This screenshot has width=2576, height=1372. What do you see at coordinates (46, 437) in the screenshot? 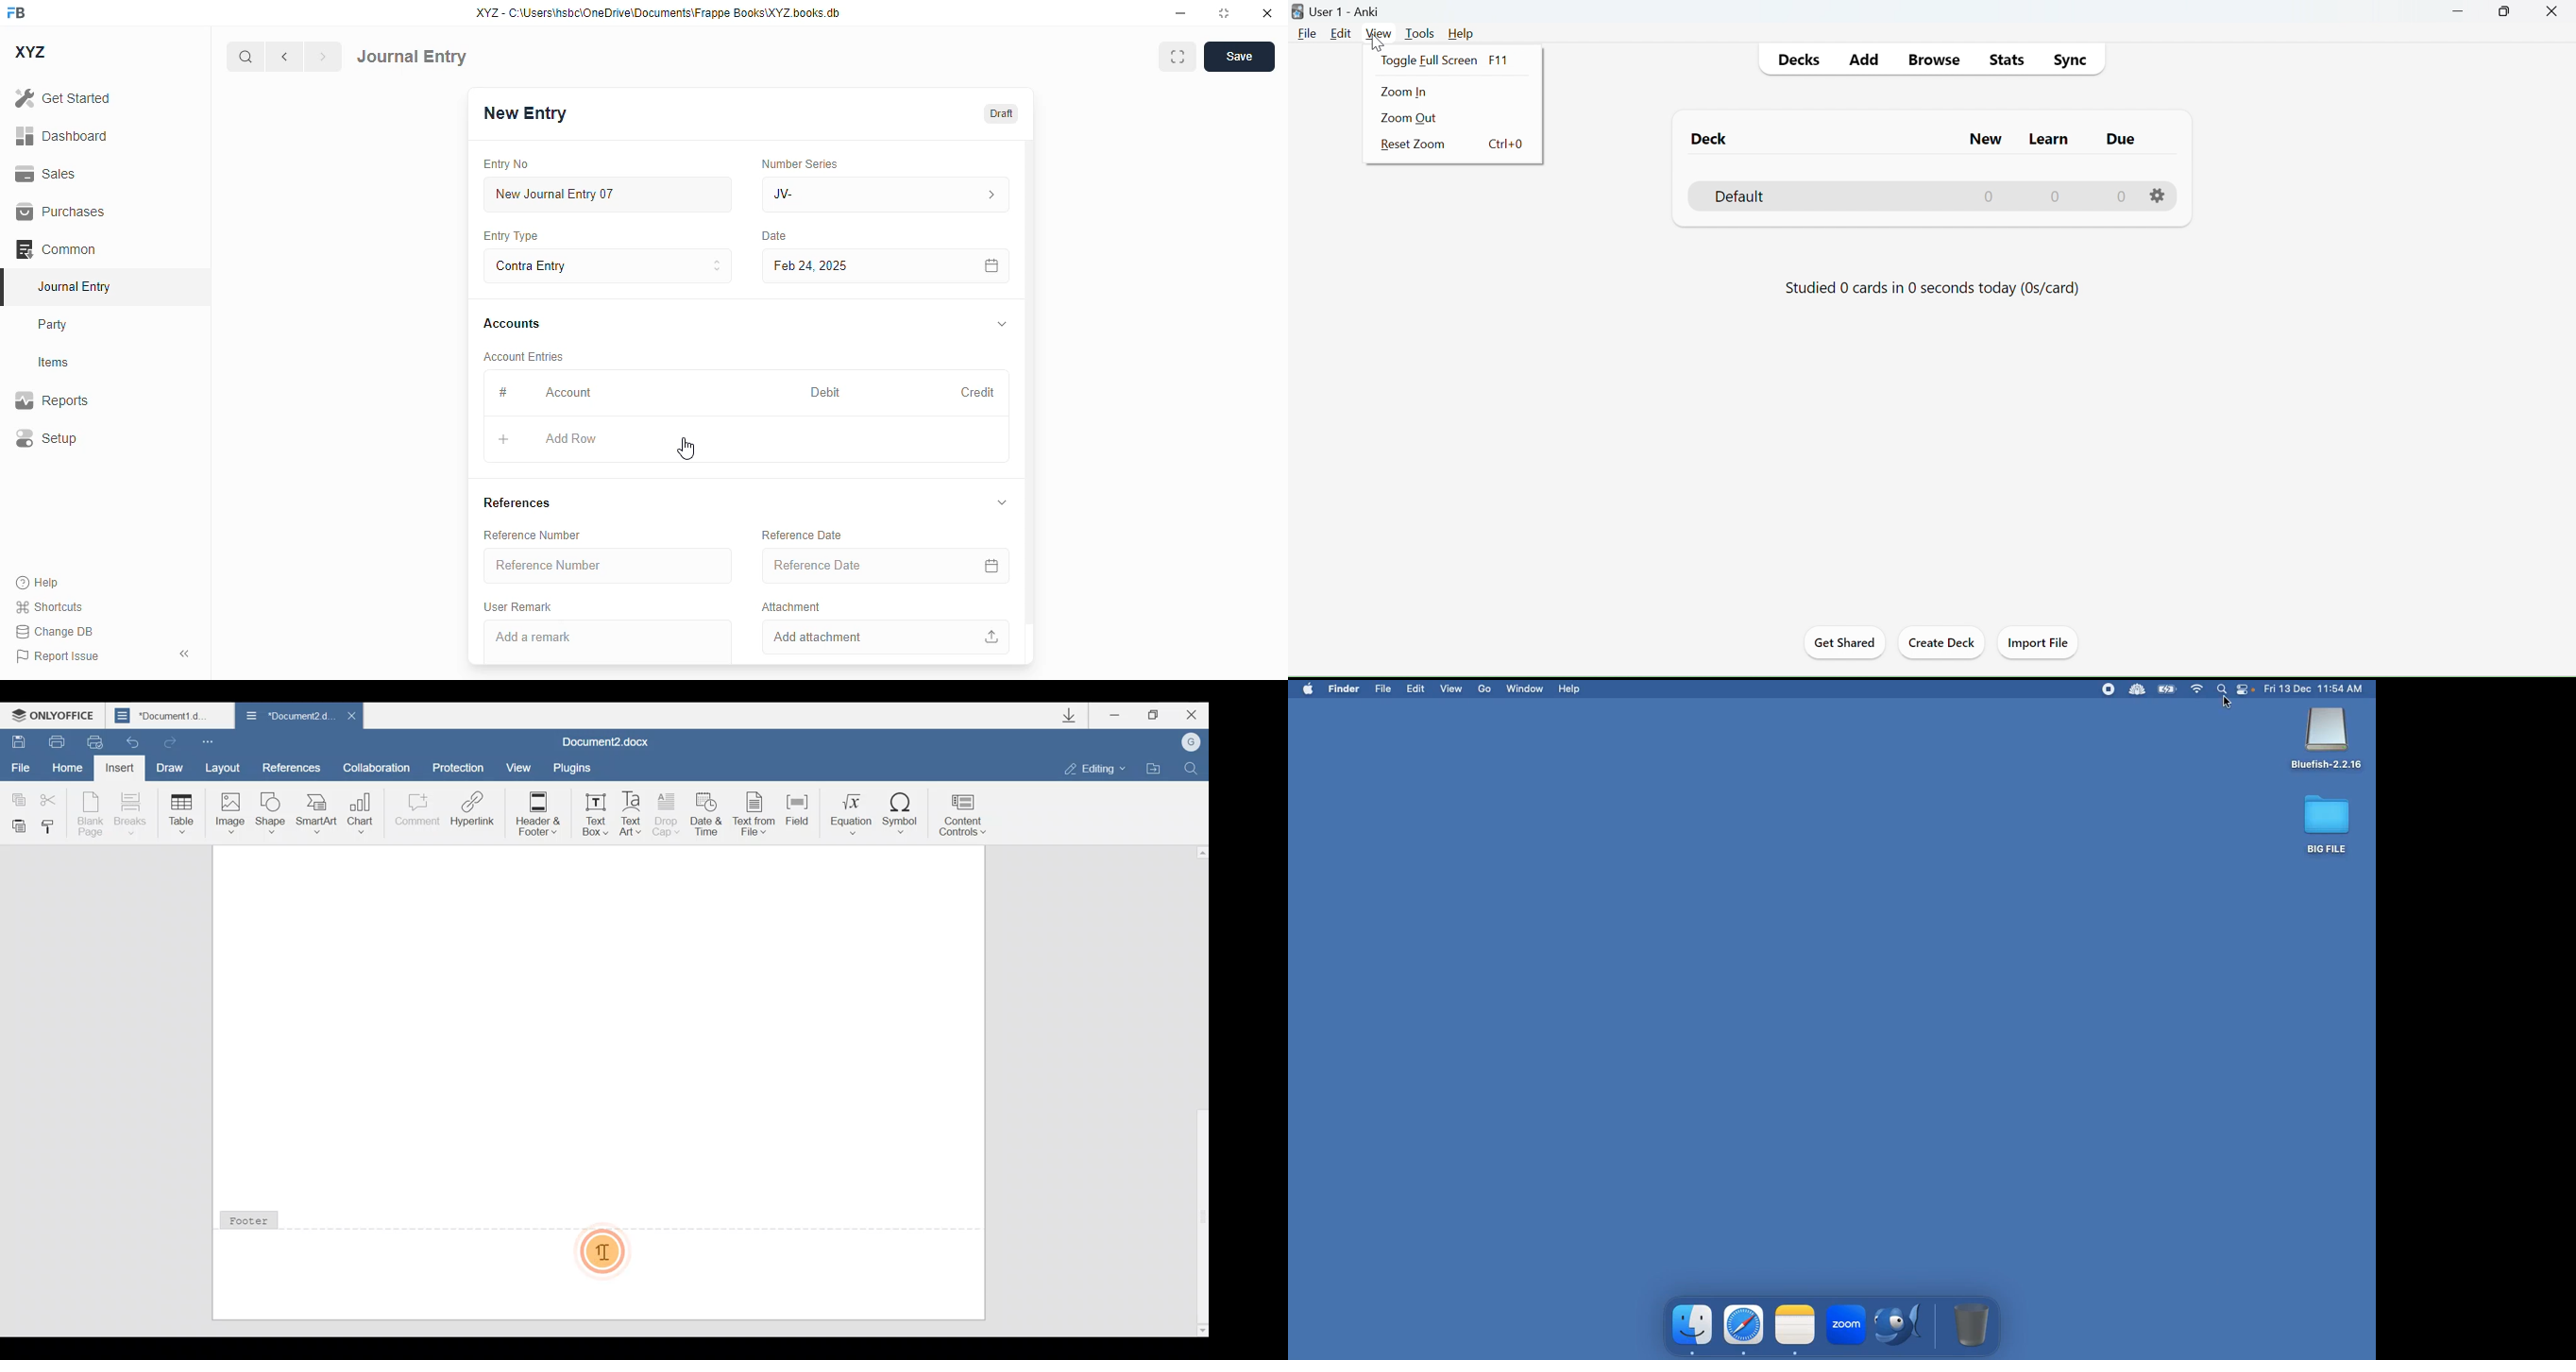
I see `setup` at bounding box center [46, 437].